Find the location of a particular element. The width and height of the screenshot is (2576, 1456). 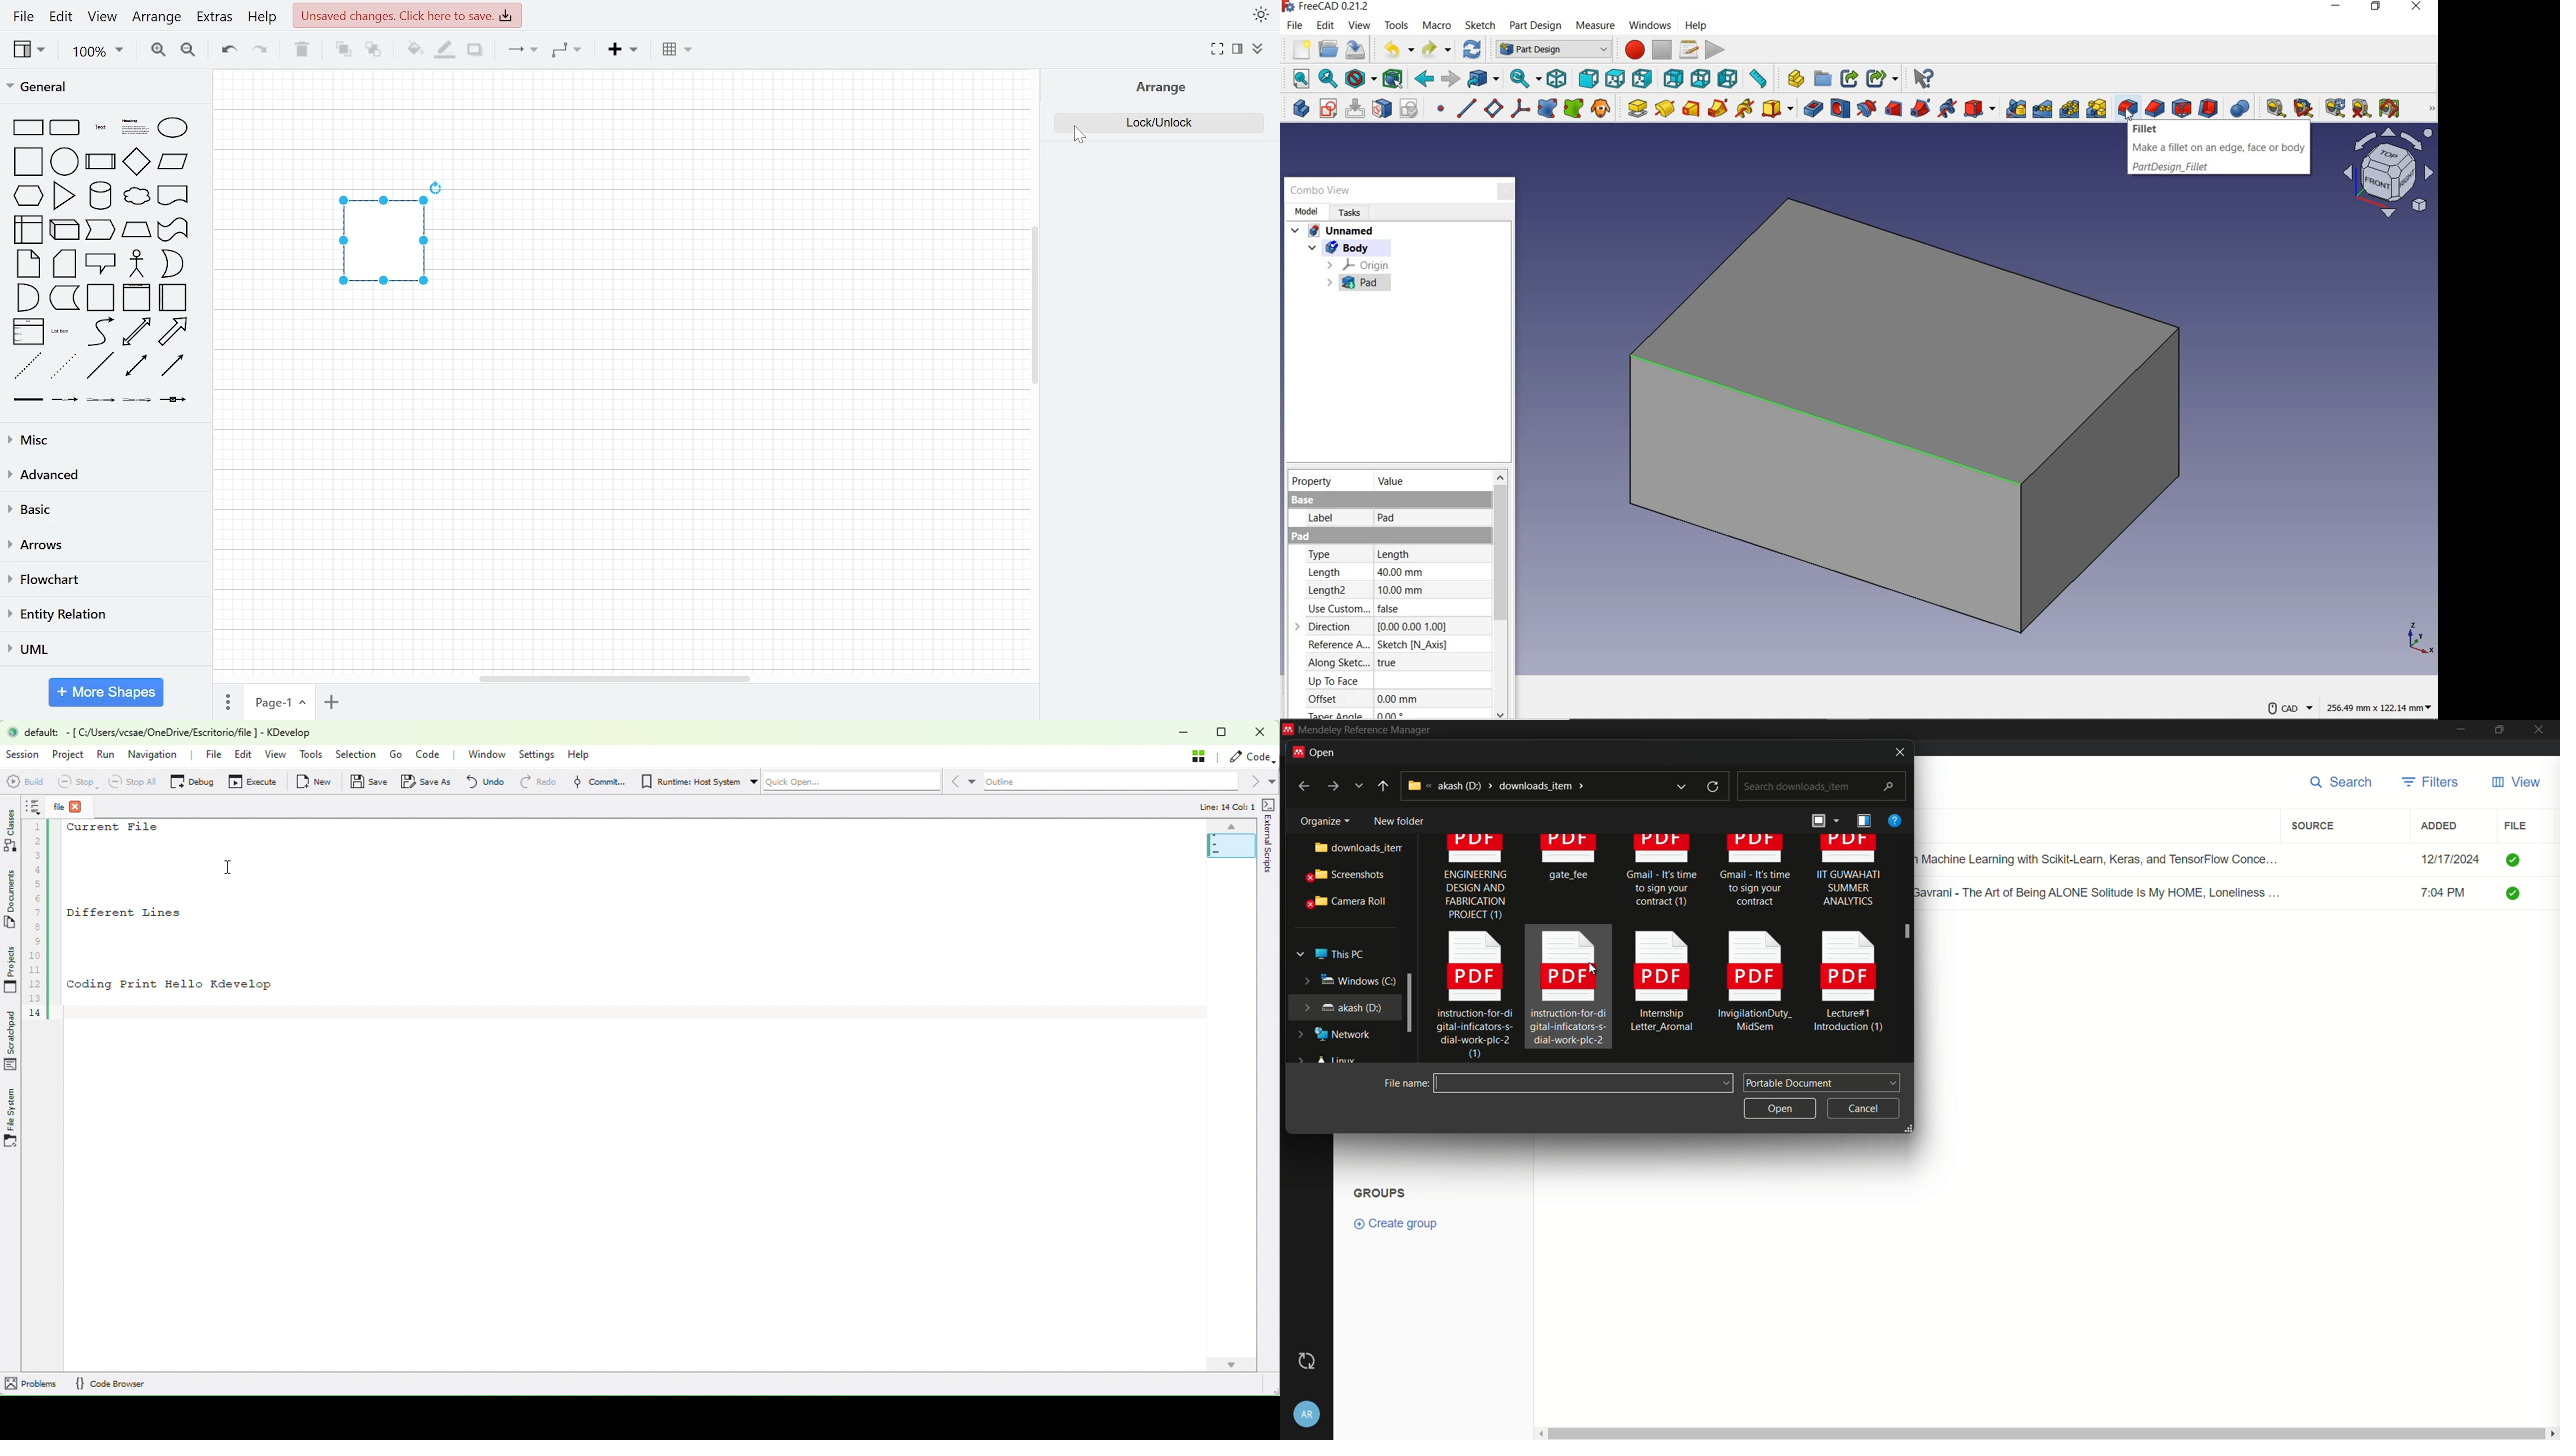

internal storage is located at coordinates (28, 228).